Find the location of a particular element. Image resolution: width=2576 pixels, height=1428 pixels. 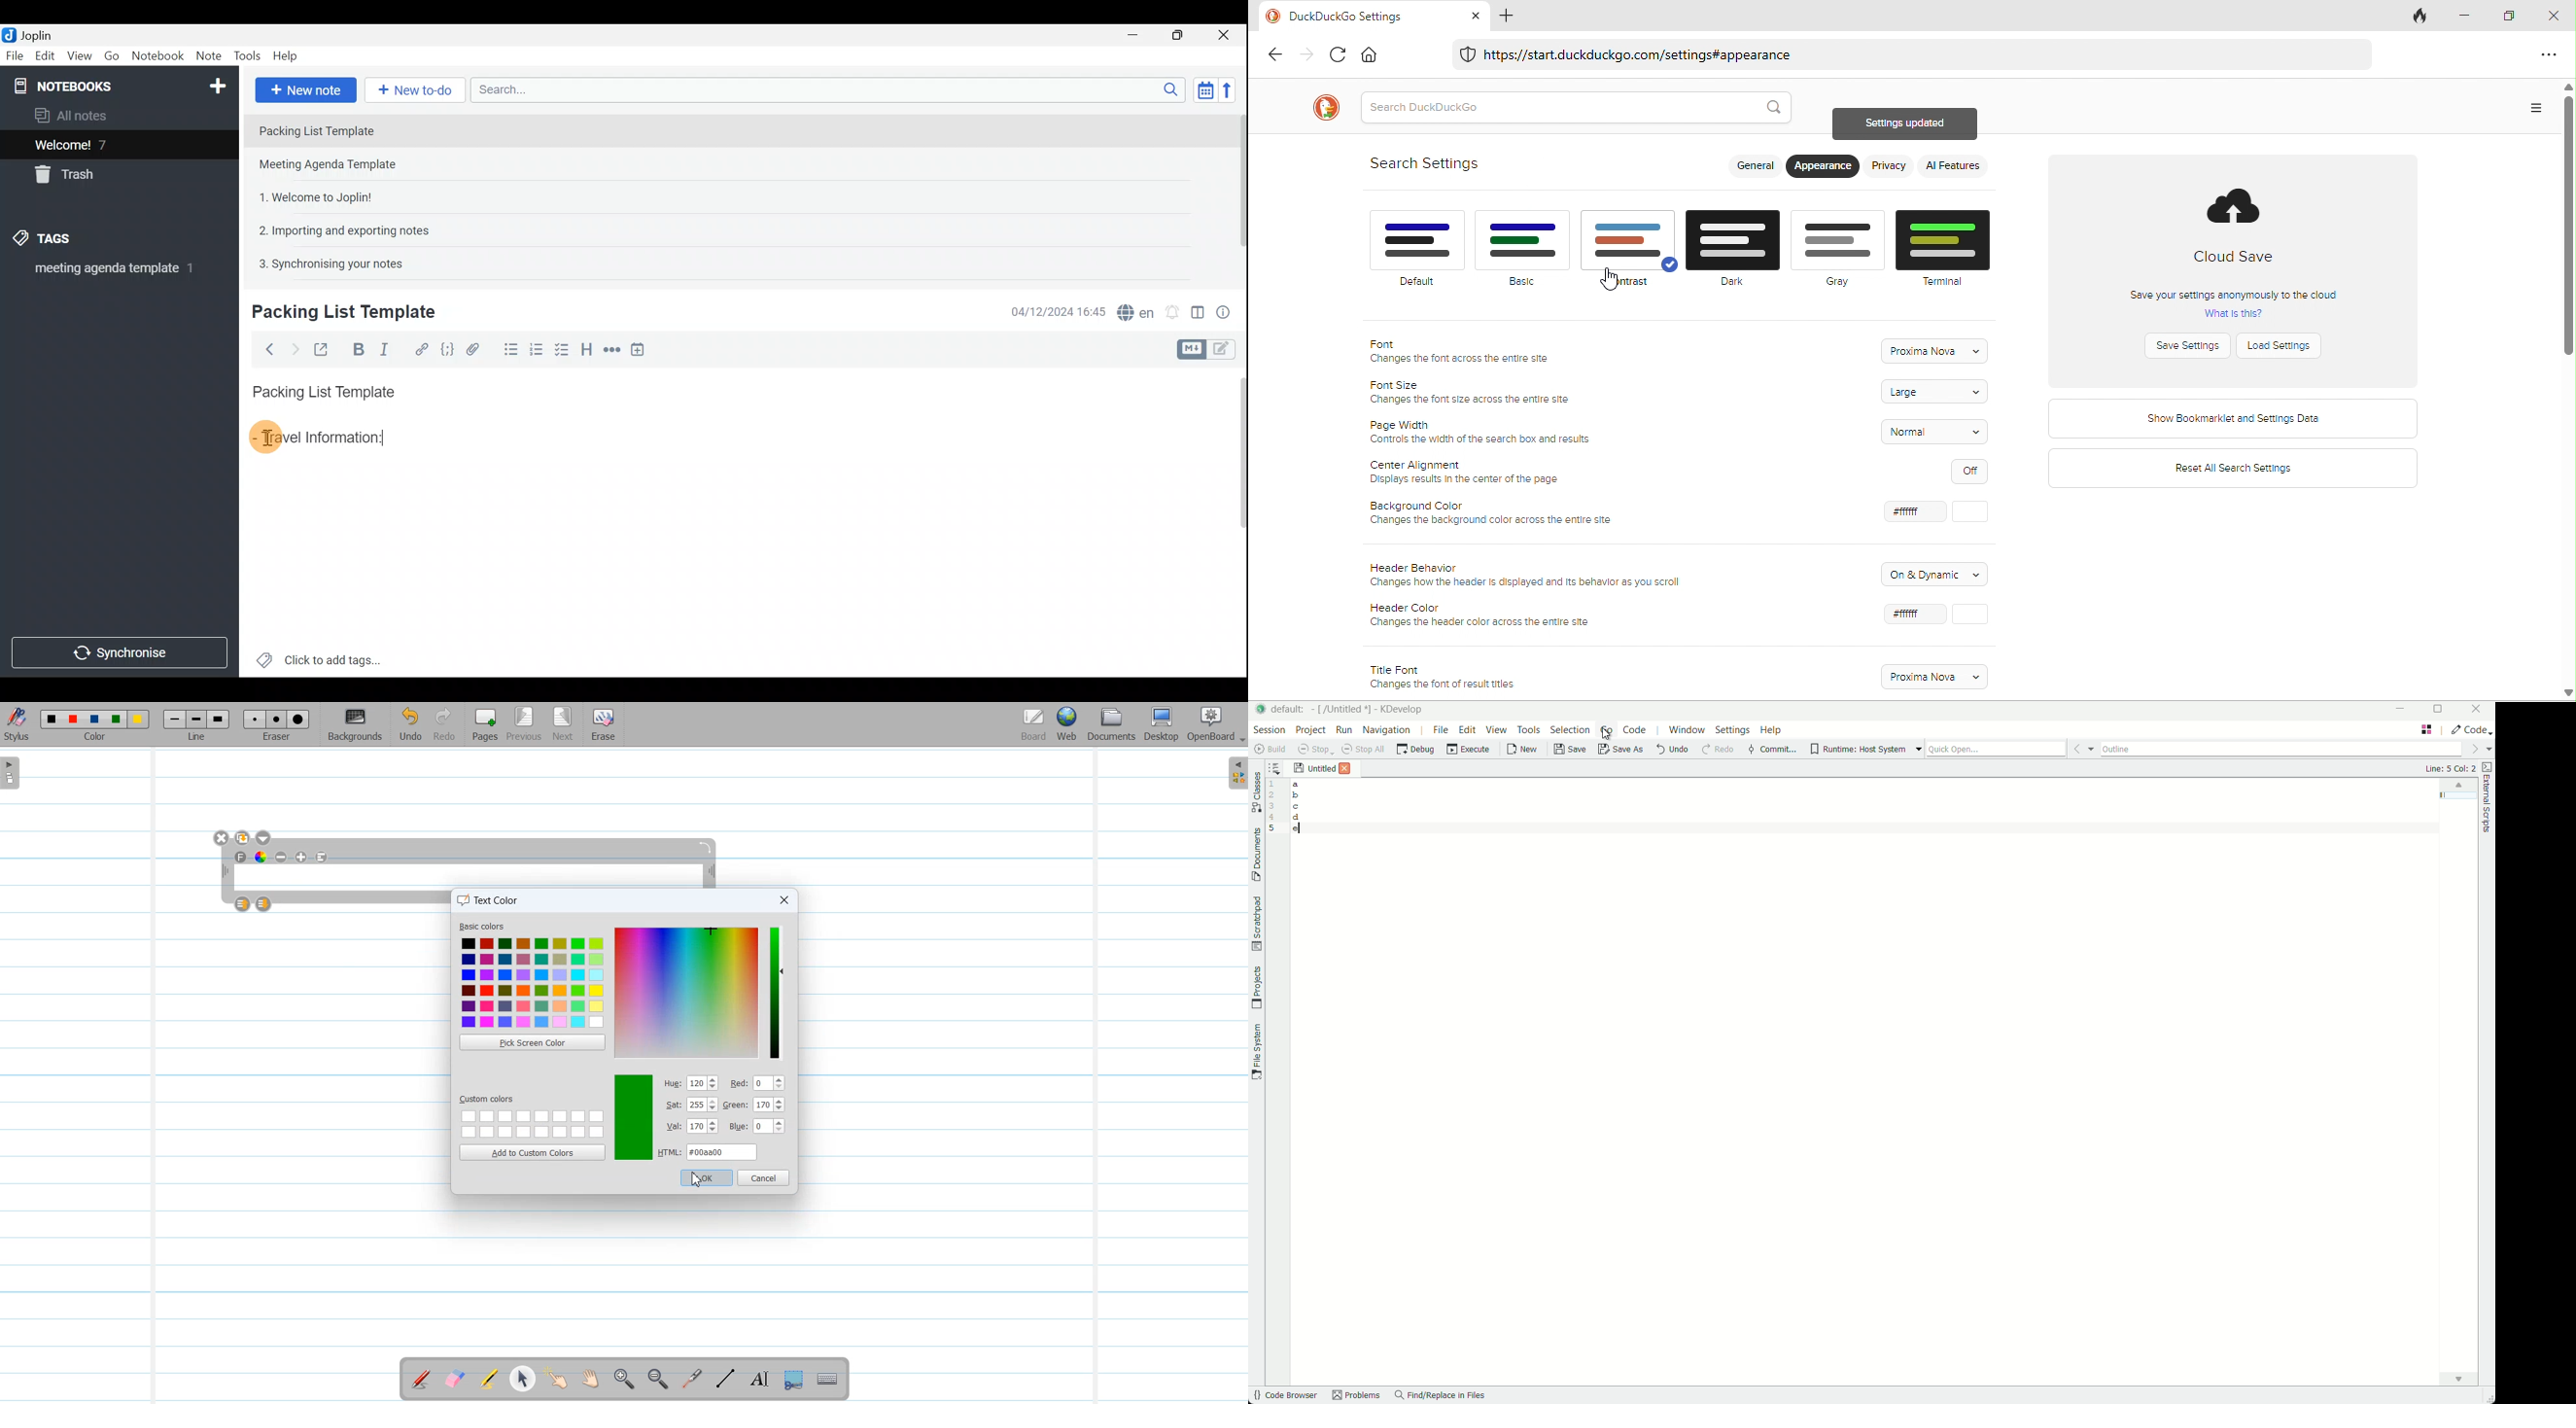

Travel Information: is located at coordinates (329, 439).